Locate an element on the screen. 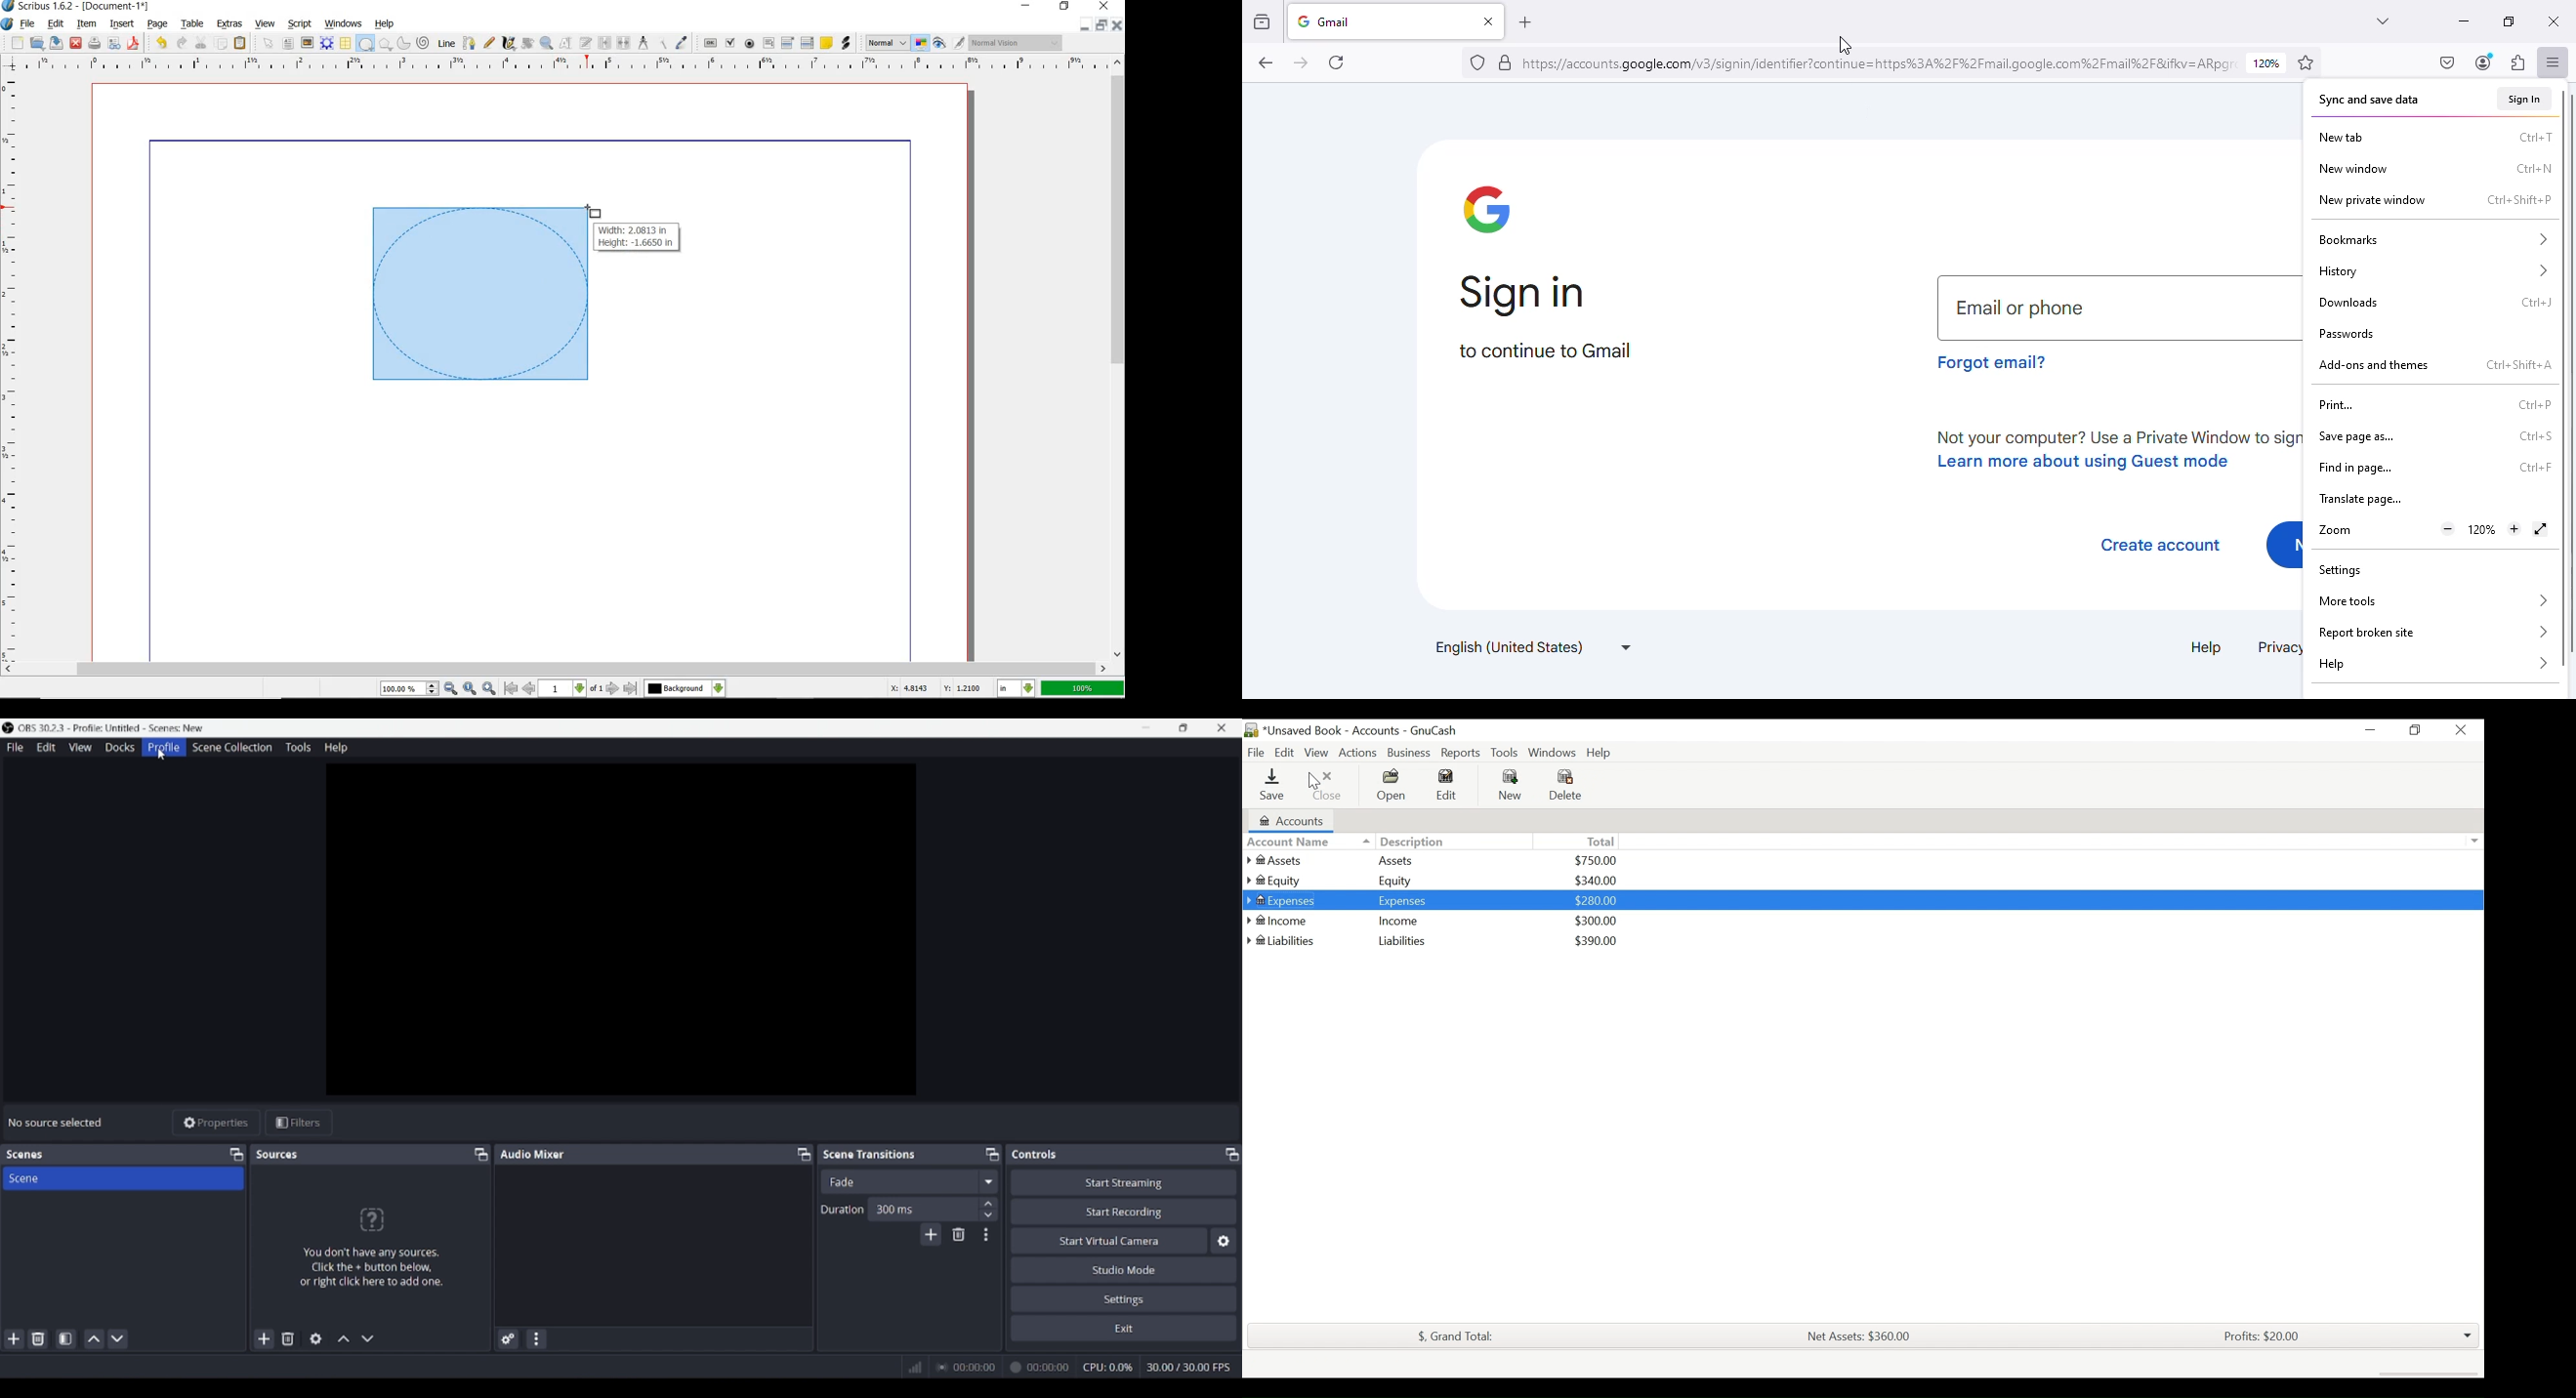 The width and height of the screenshot is (2576, 1400). help is located at coordinates (2207, 647).